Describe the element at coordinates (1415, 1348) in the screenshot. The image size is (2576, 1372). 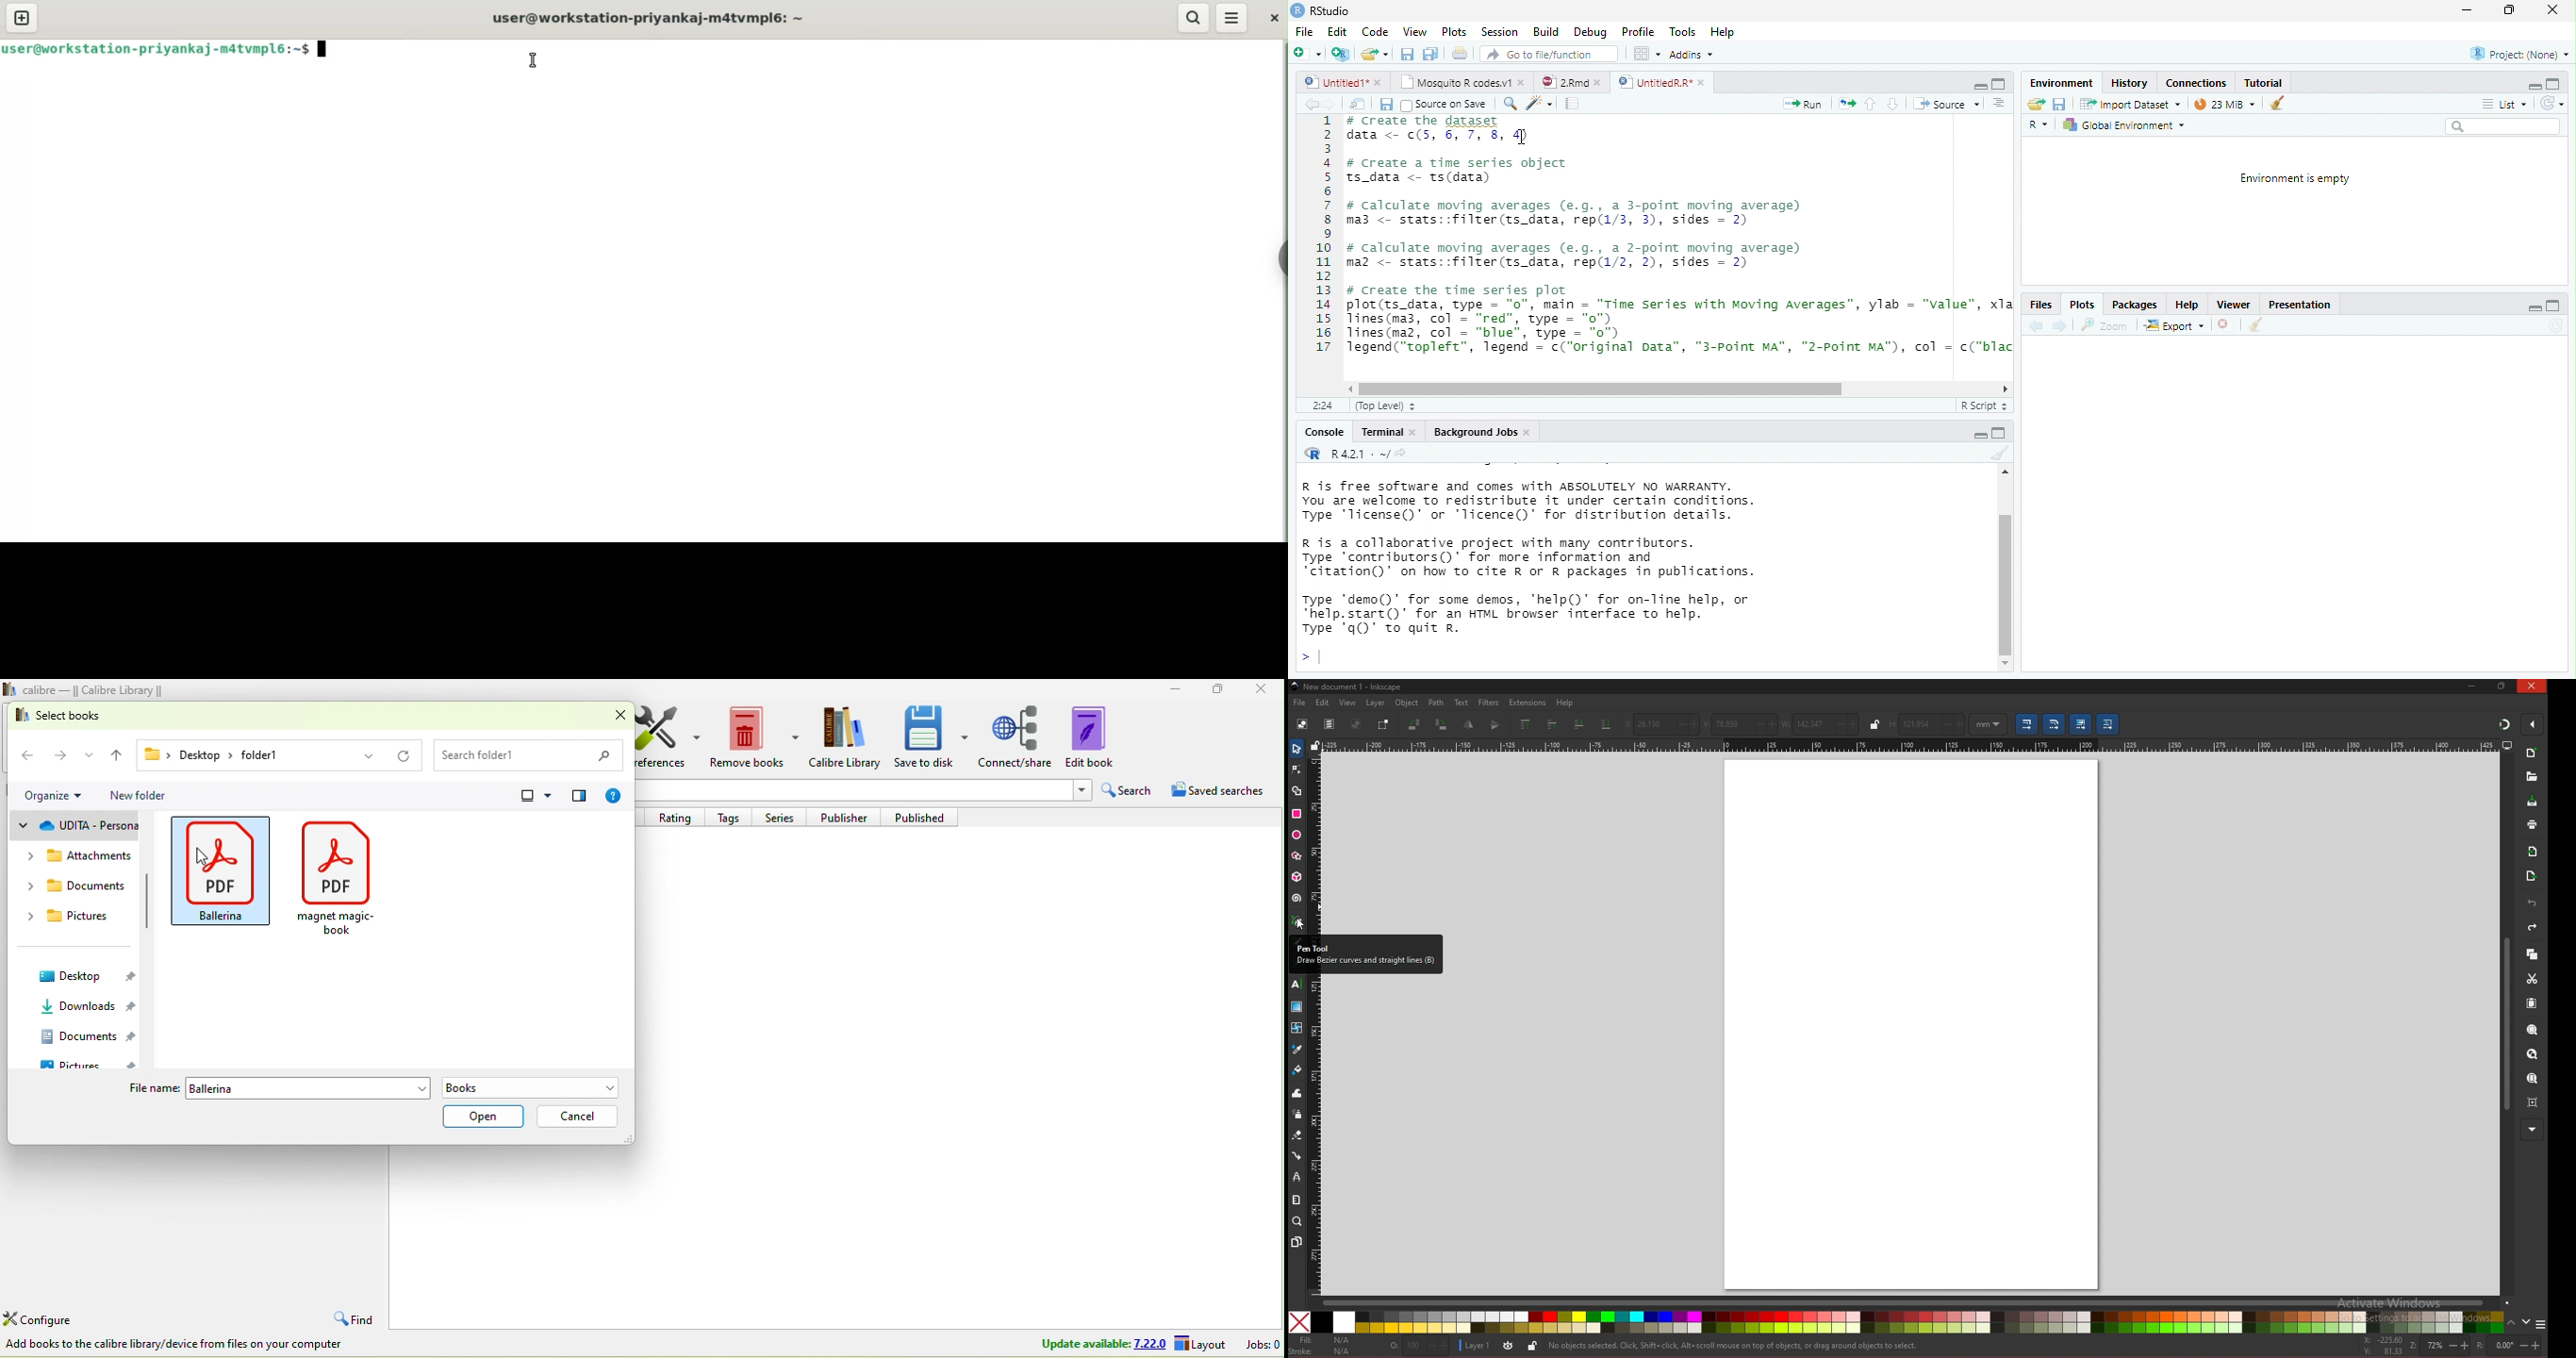
I see `opacity` at that location.